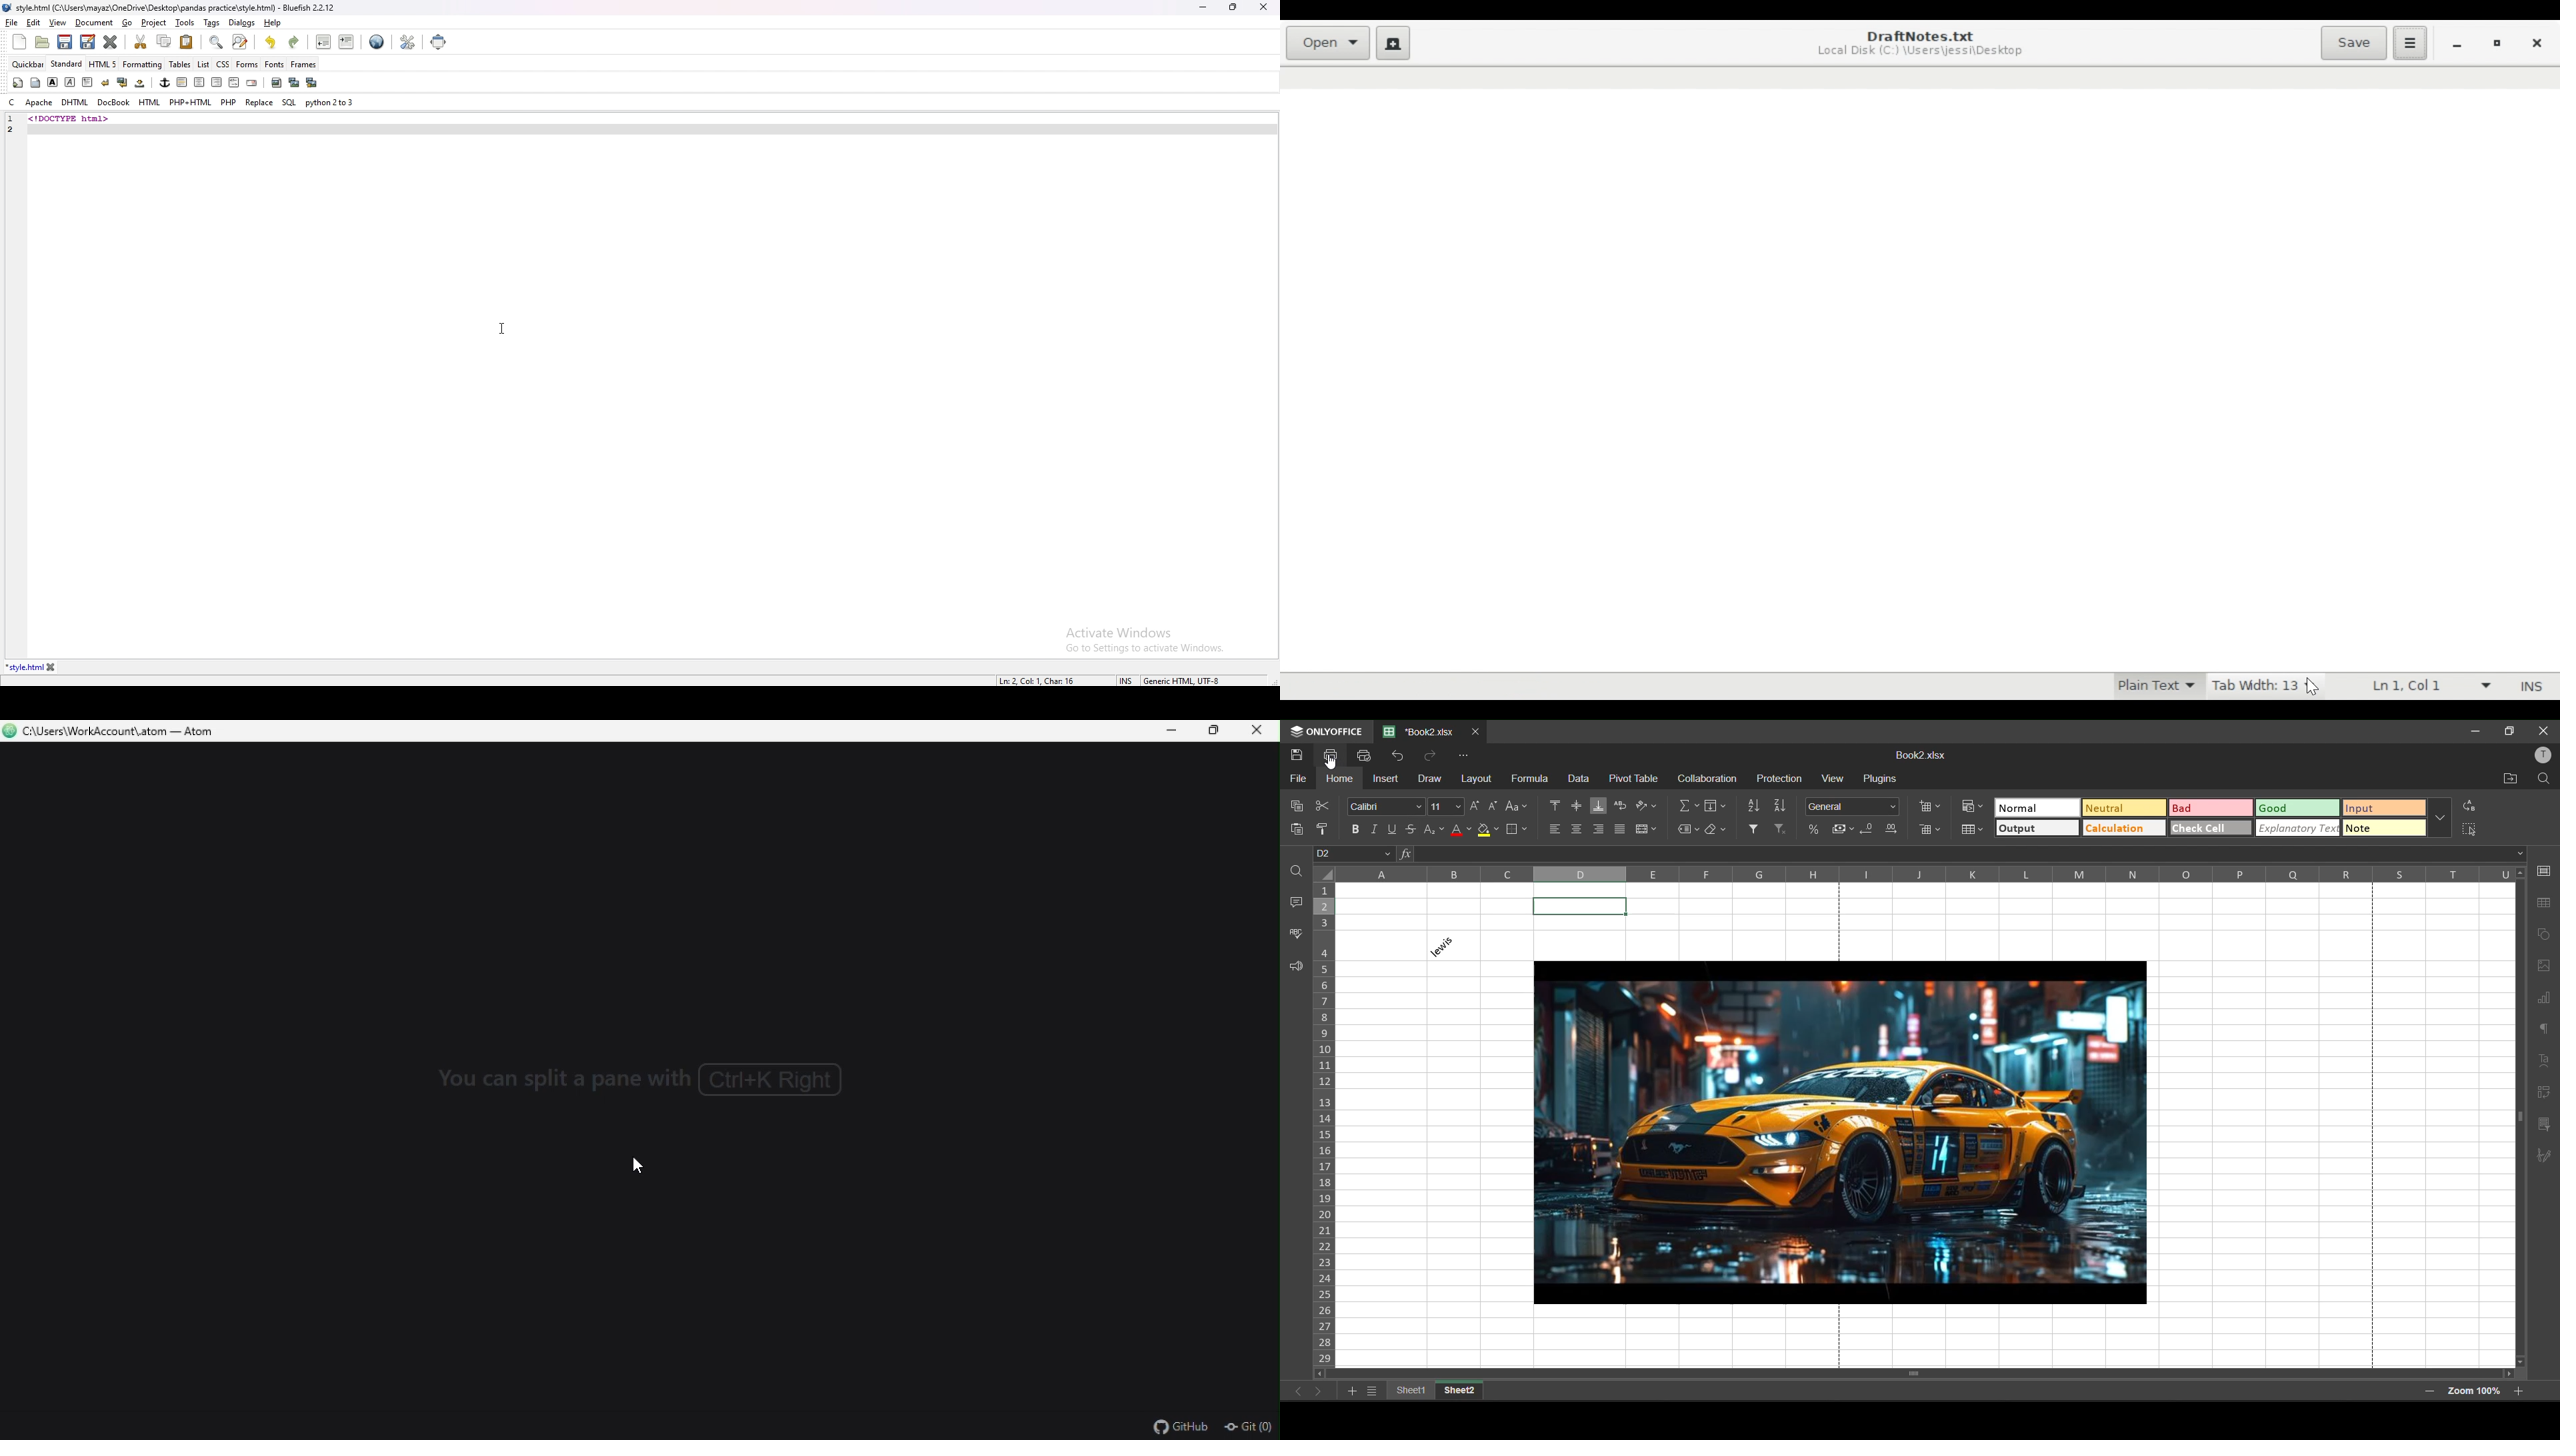 The height and width of the screenshot is (1456, 2576). I want to click on pivot table, so click(1636, 777).